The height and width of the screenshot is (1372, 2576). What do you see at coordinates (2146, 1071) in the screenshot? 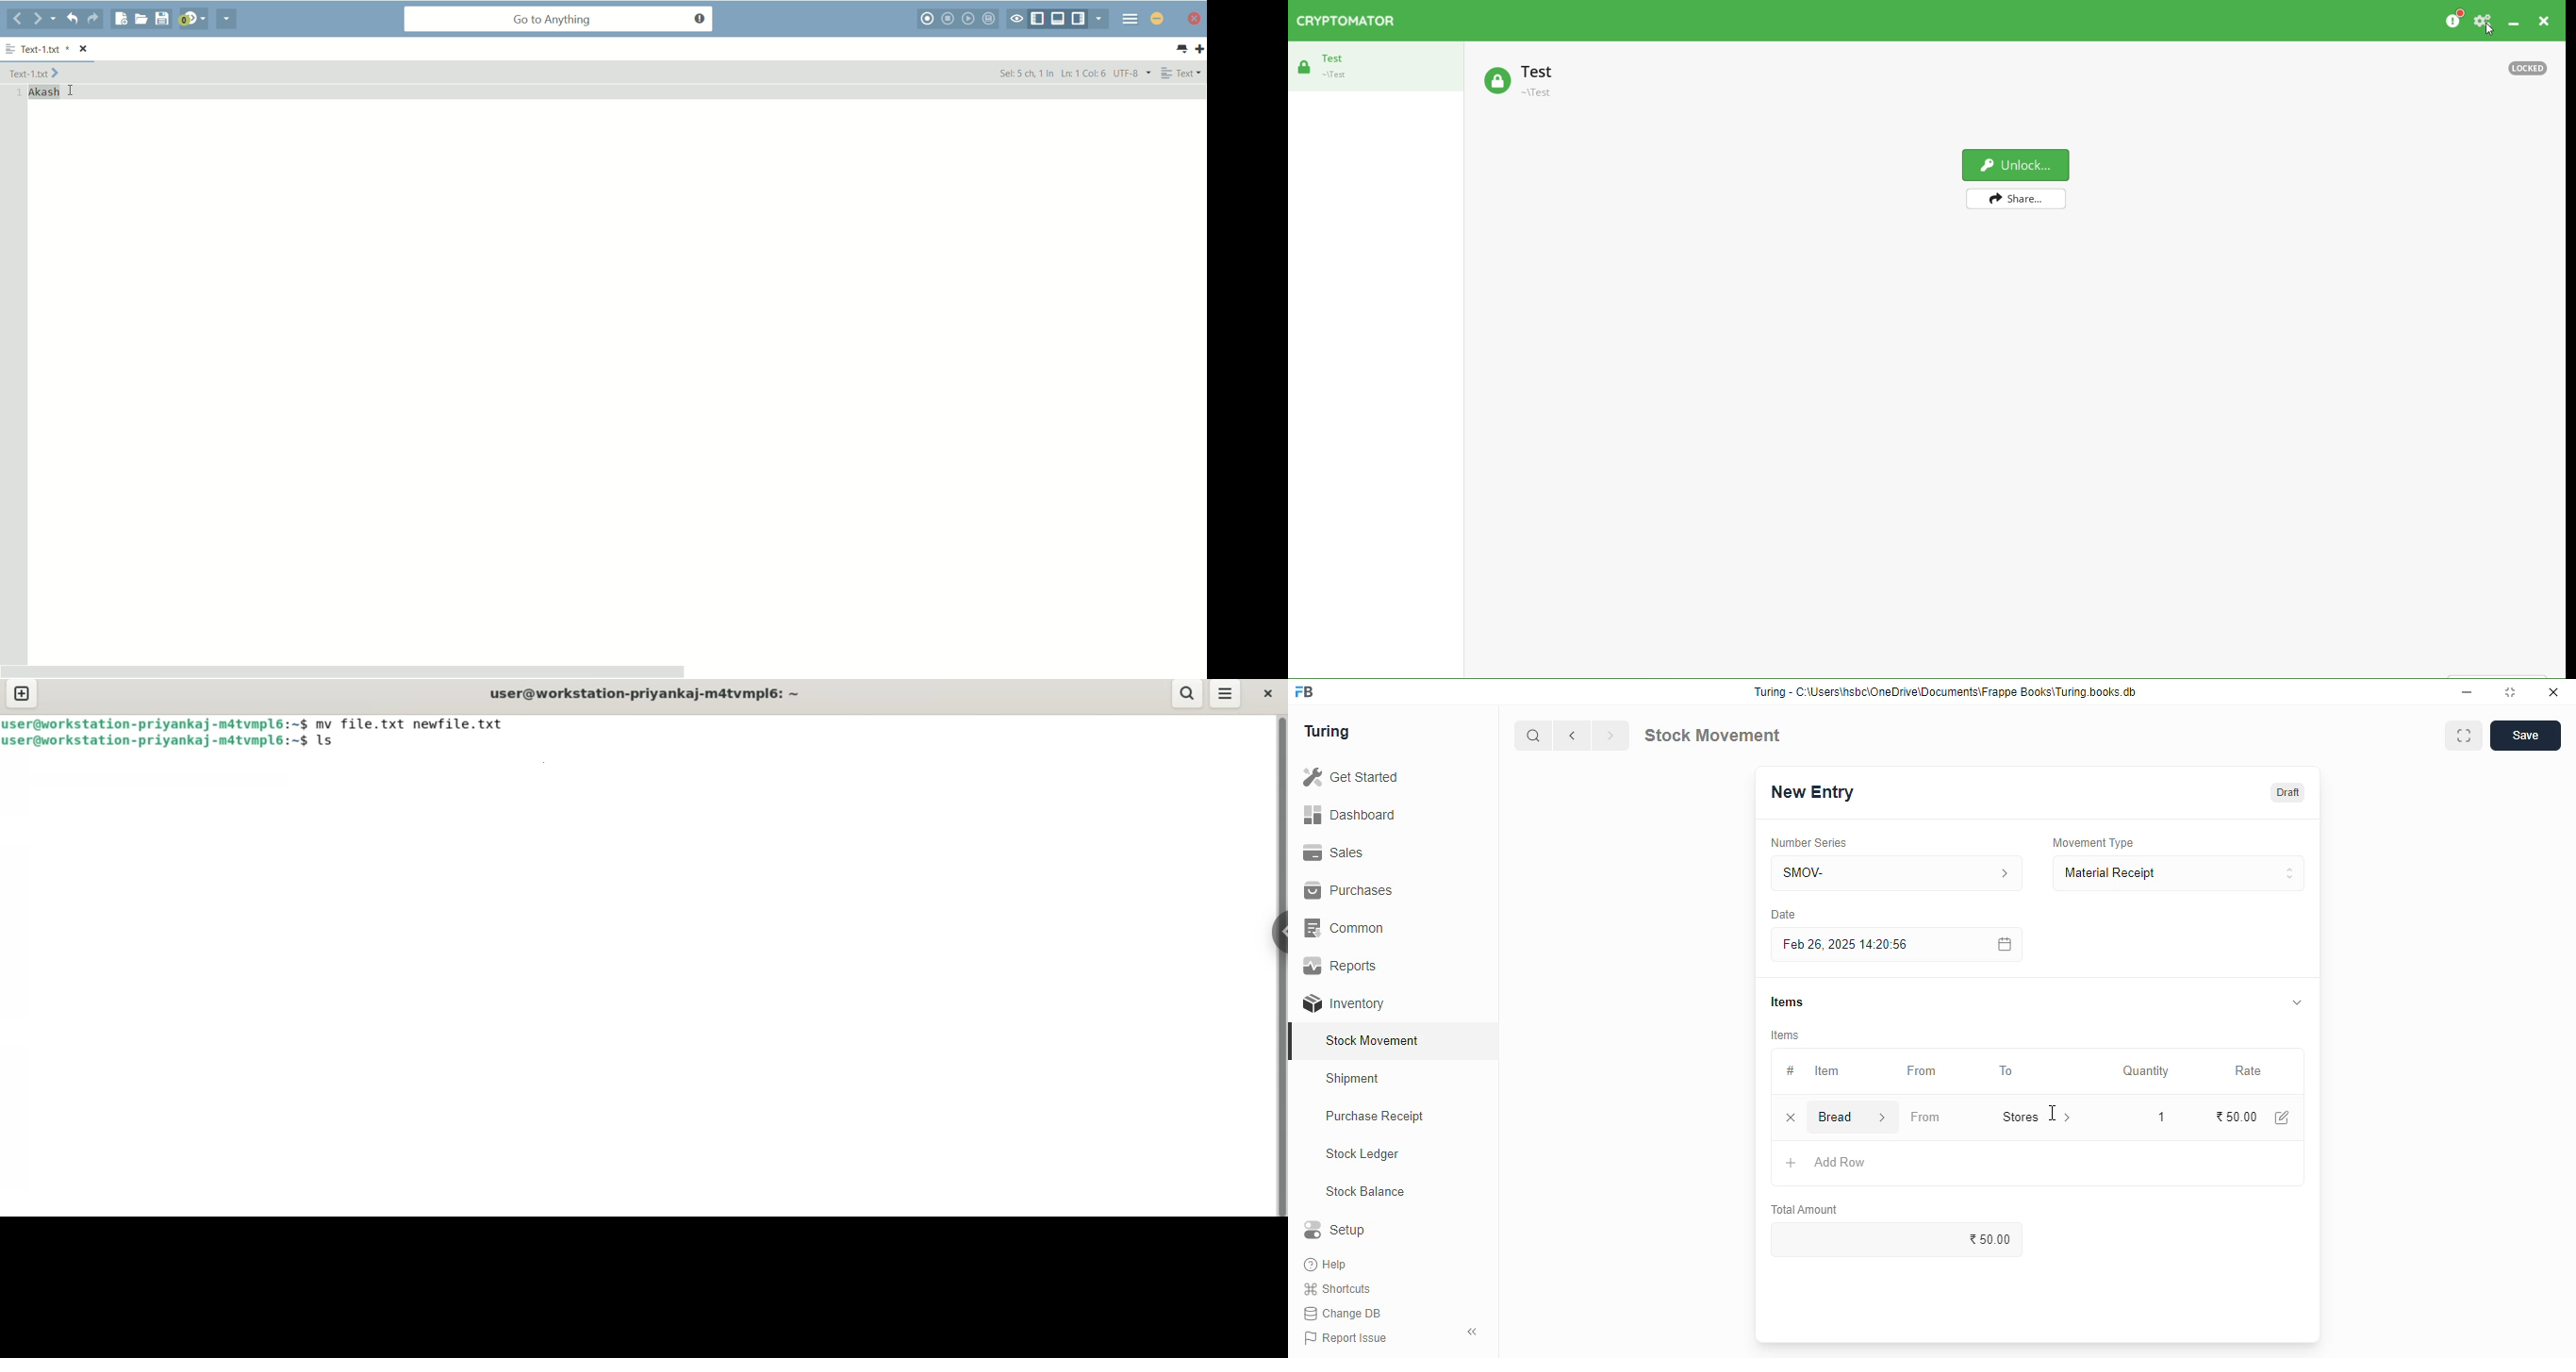
I see `quantity` at bounding box center [2146, 1071].